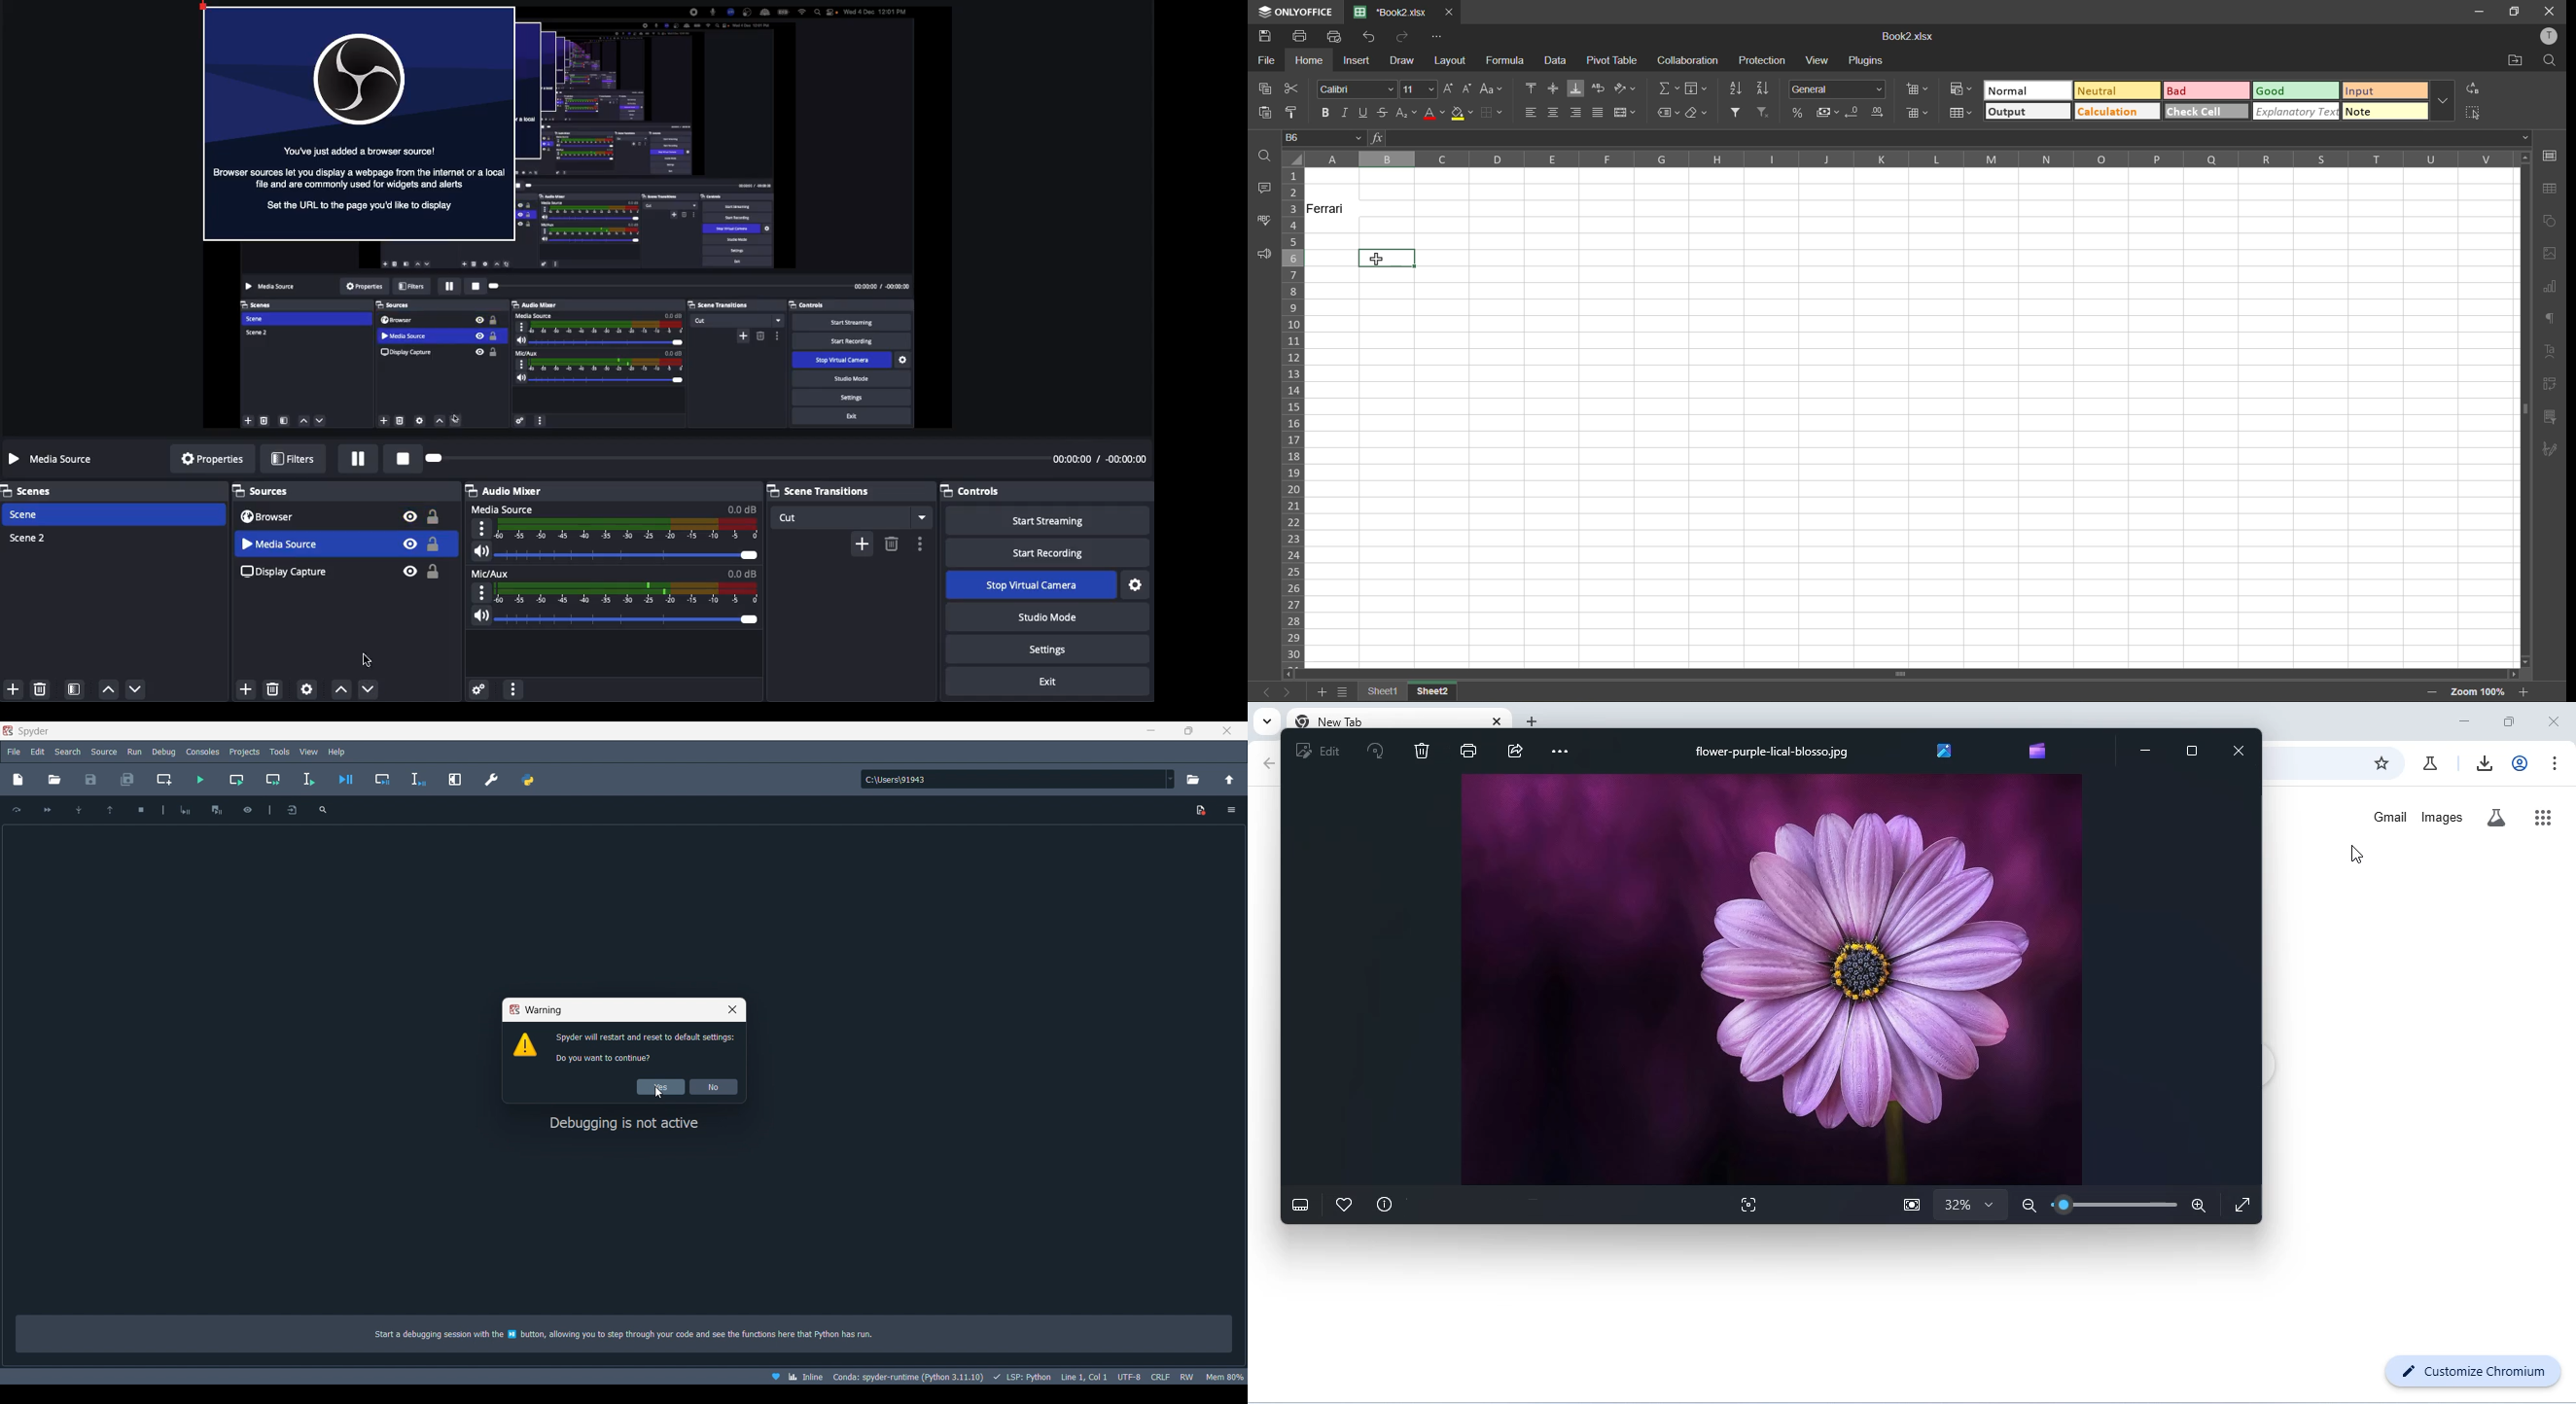  What do you see at coordinates (1152, 731) in the screenshot?
I see `Minimize` at bounding box center [1152, 731].